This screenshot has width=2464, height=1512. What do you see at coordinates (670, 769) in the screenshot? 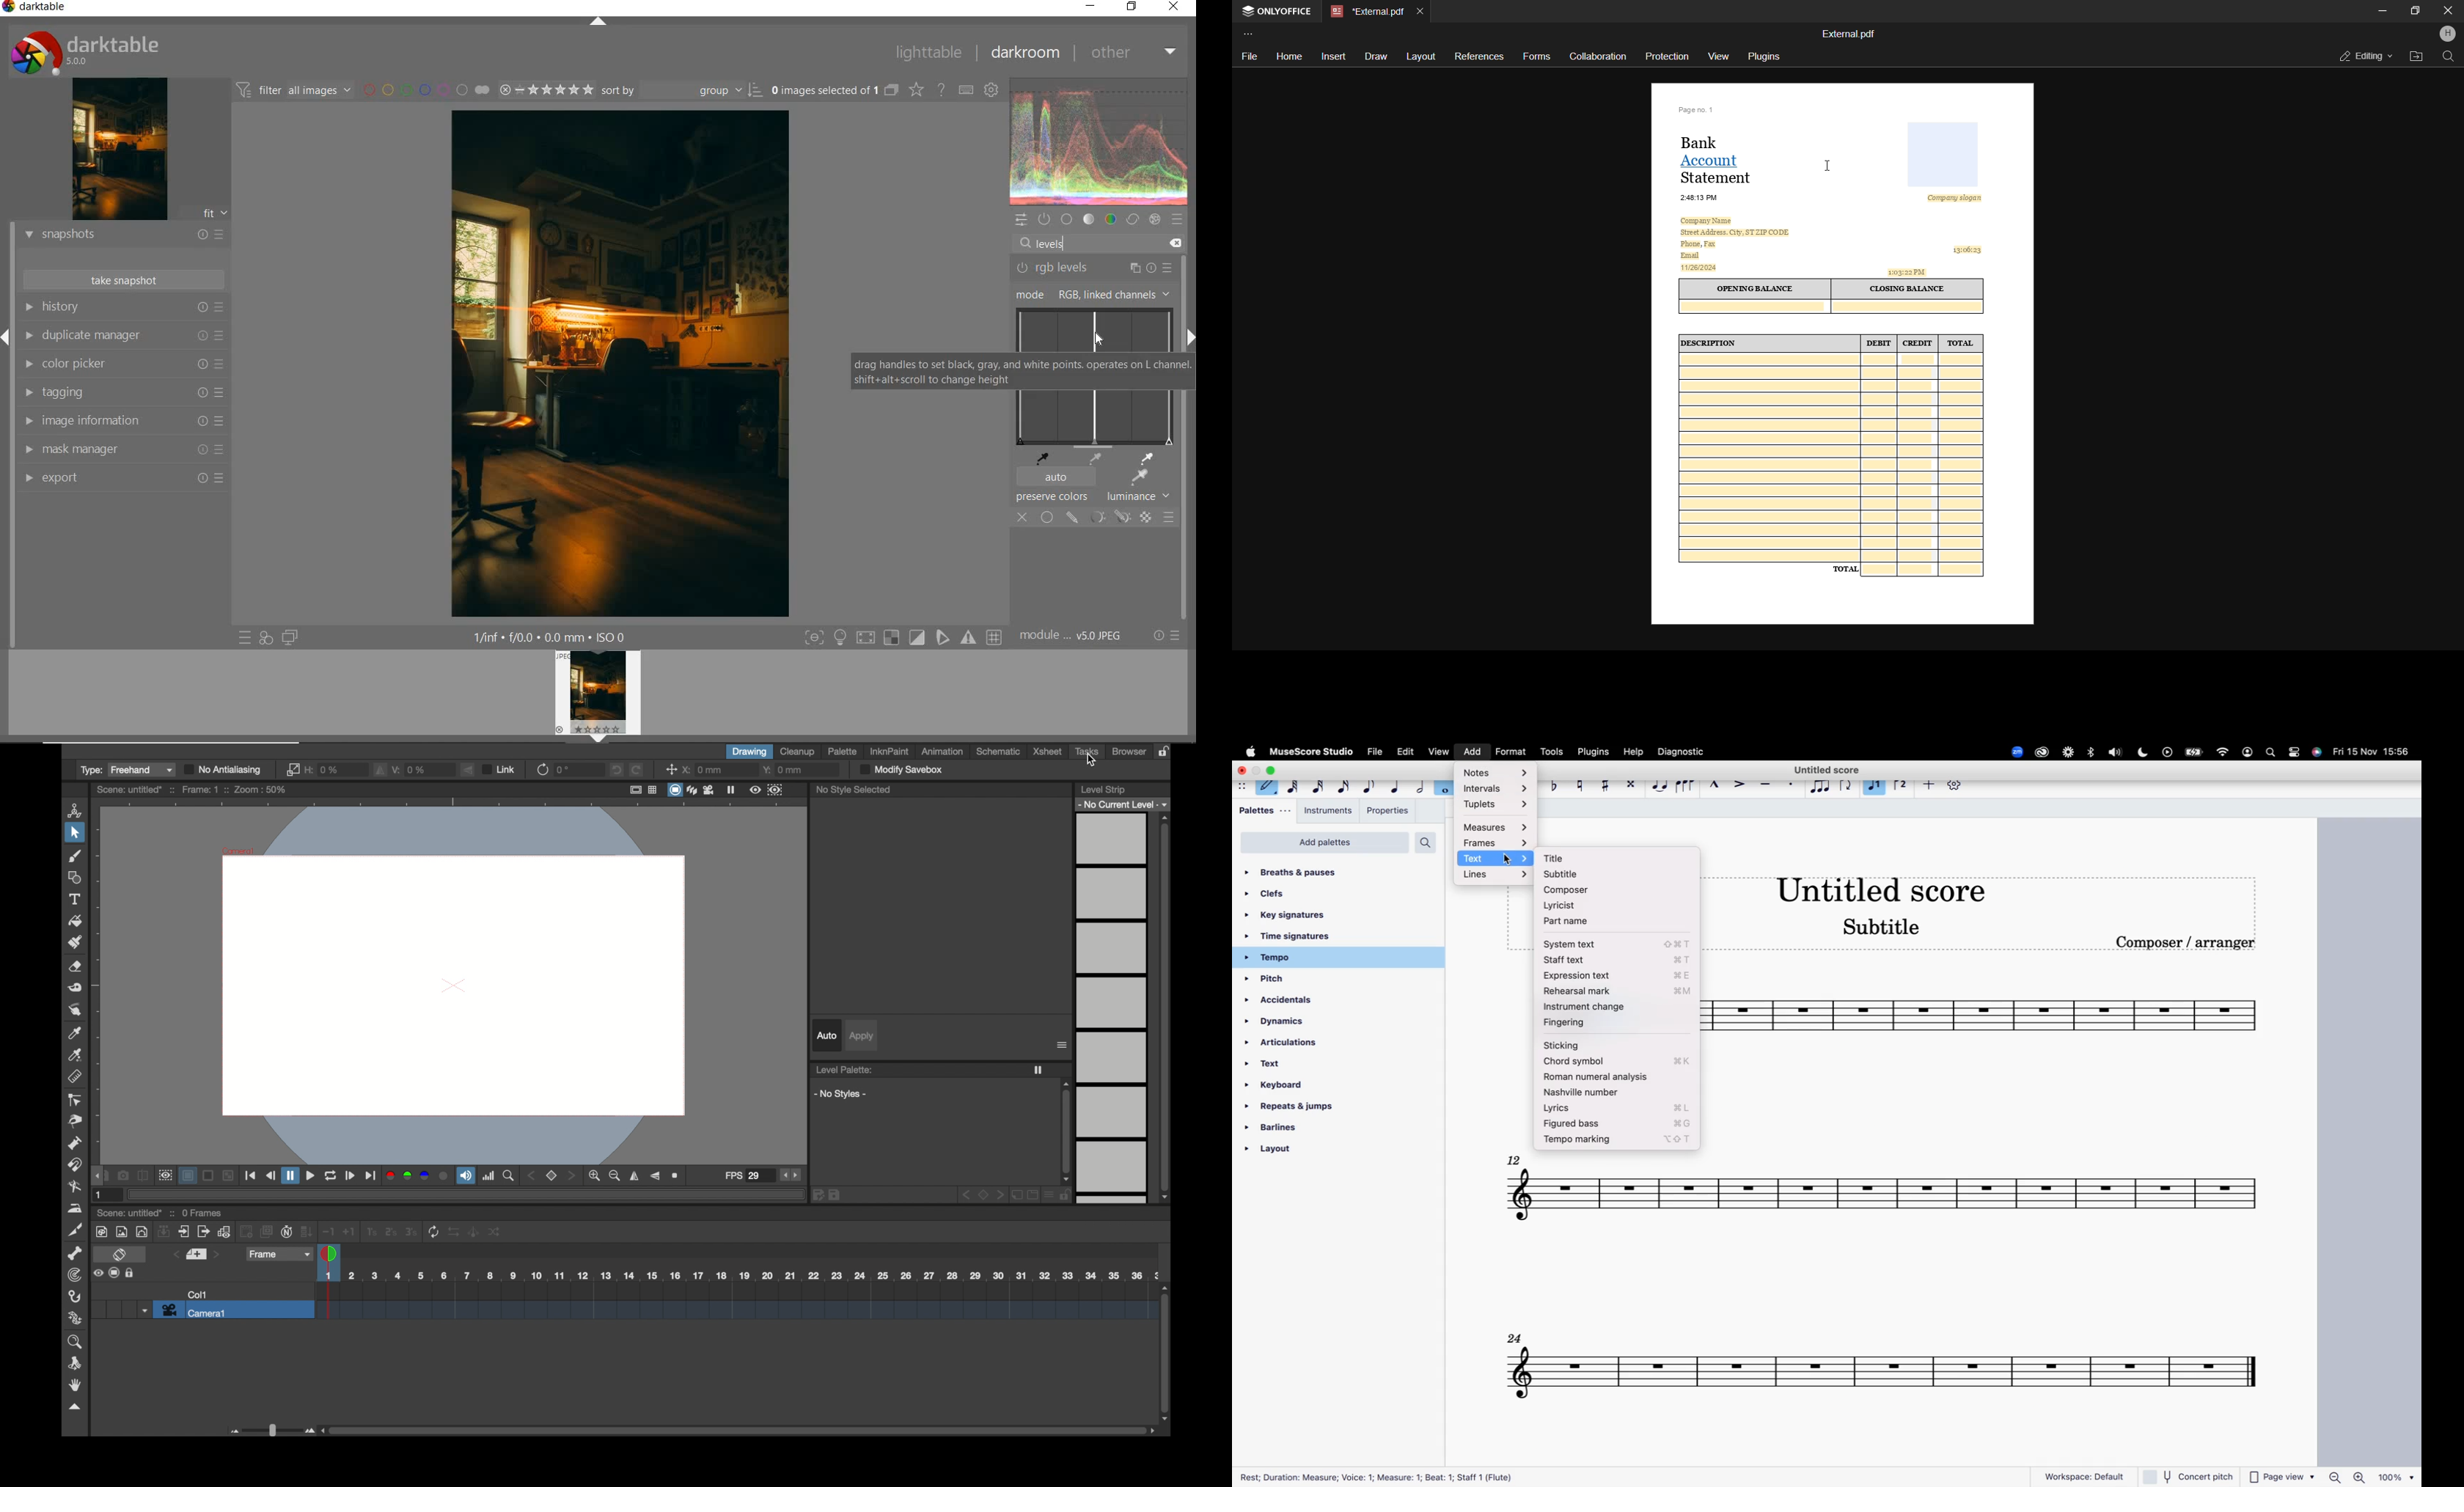
I see `center` at bounding box center [670, 769].